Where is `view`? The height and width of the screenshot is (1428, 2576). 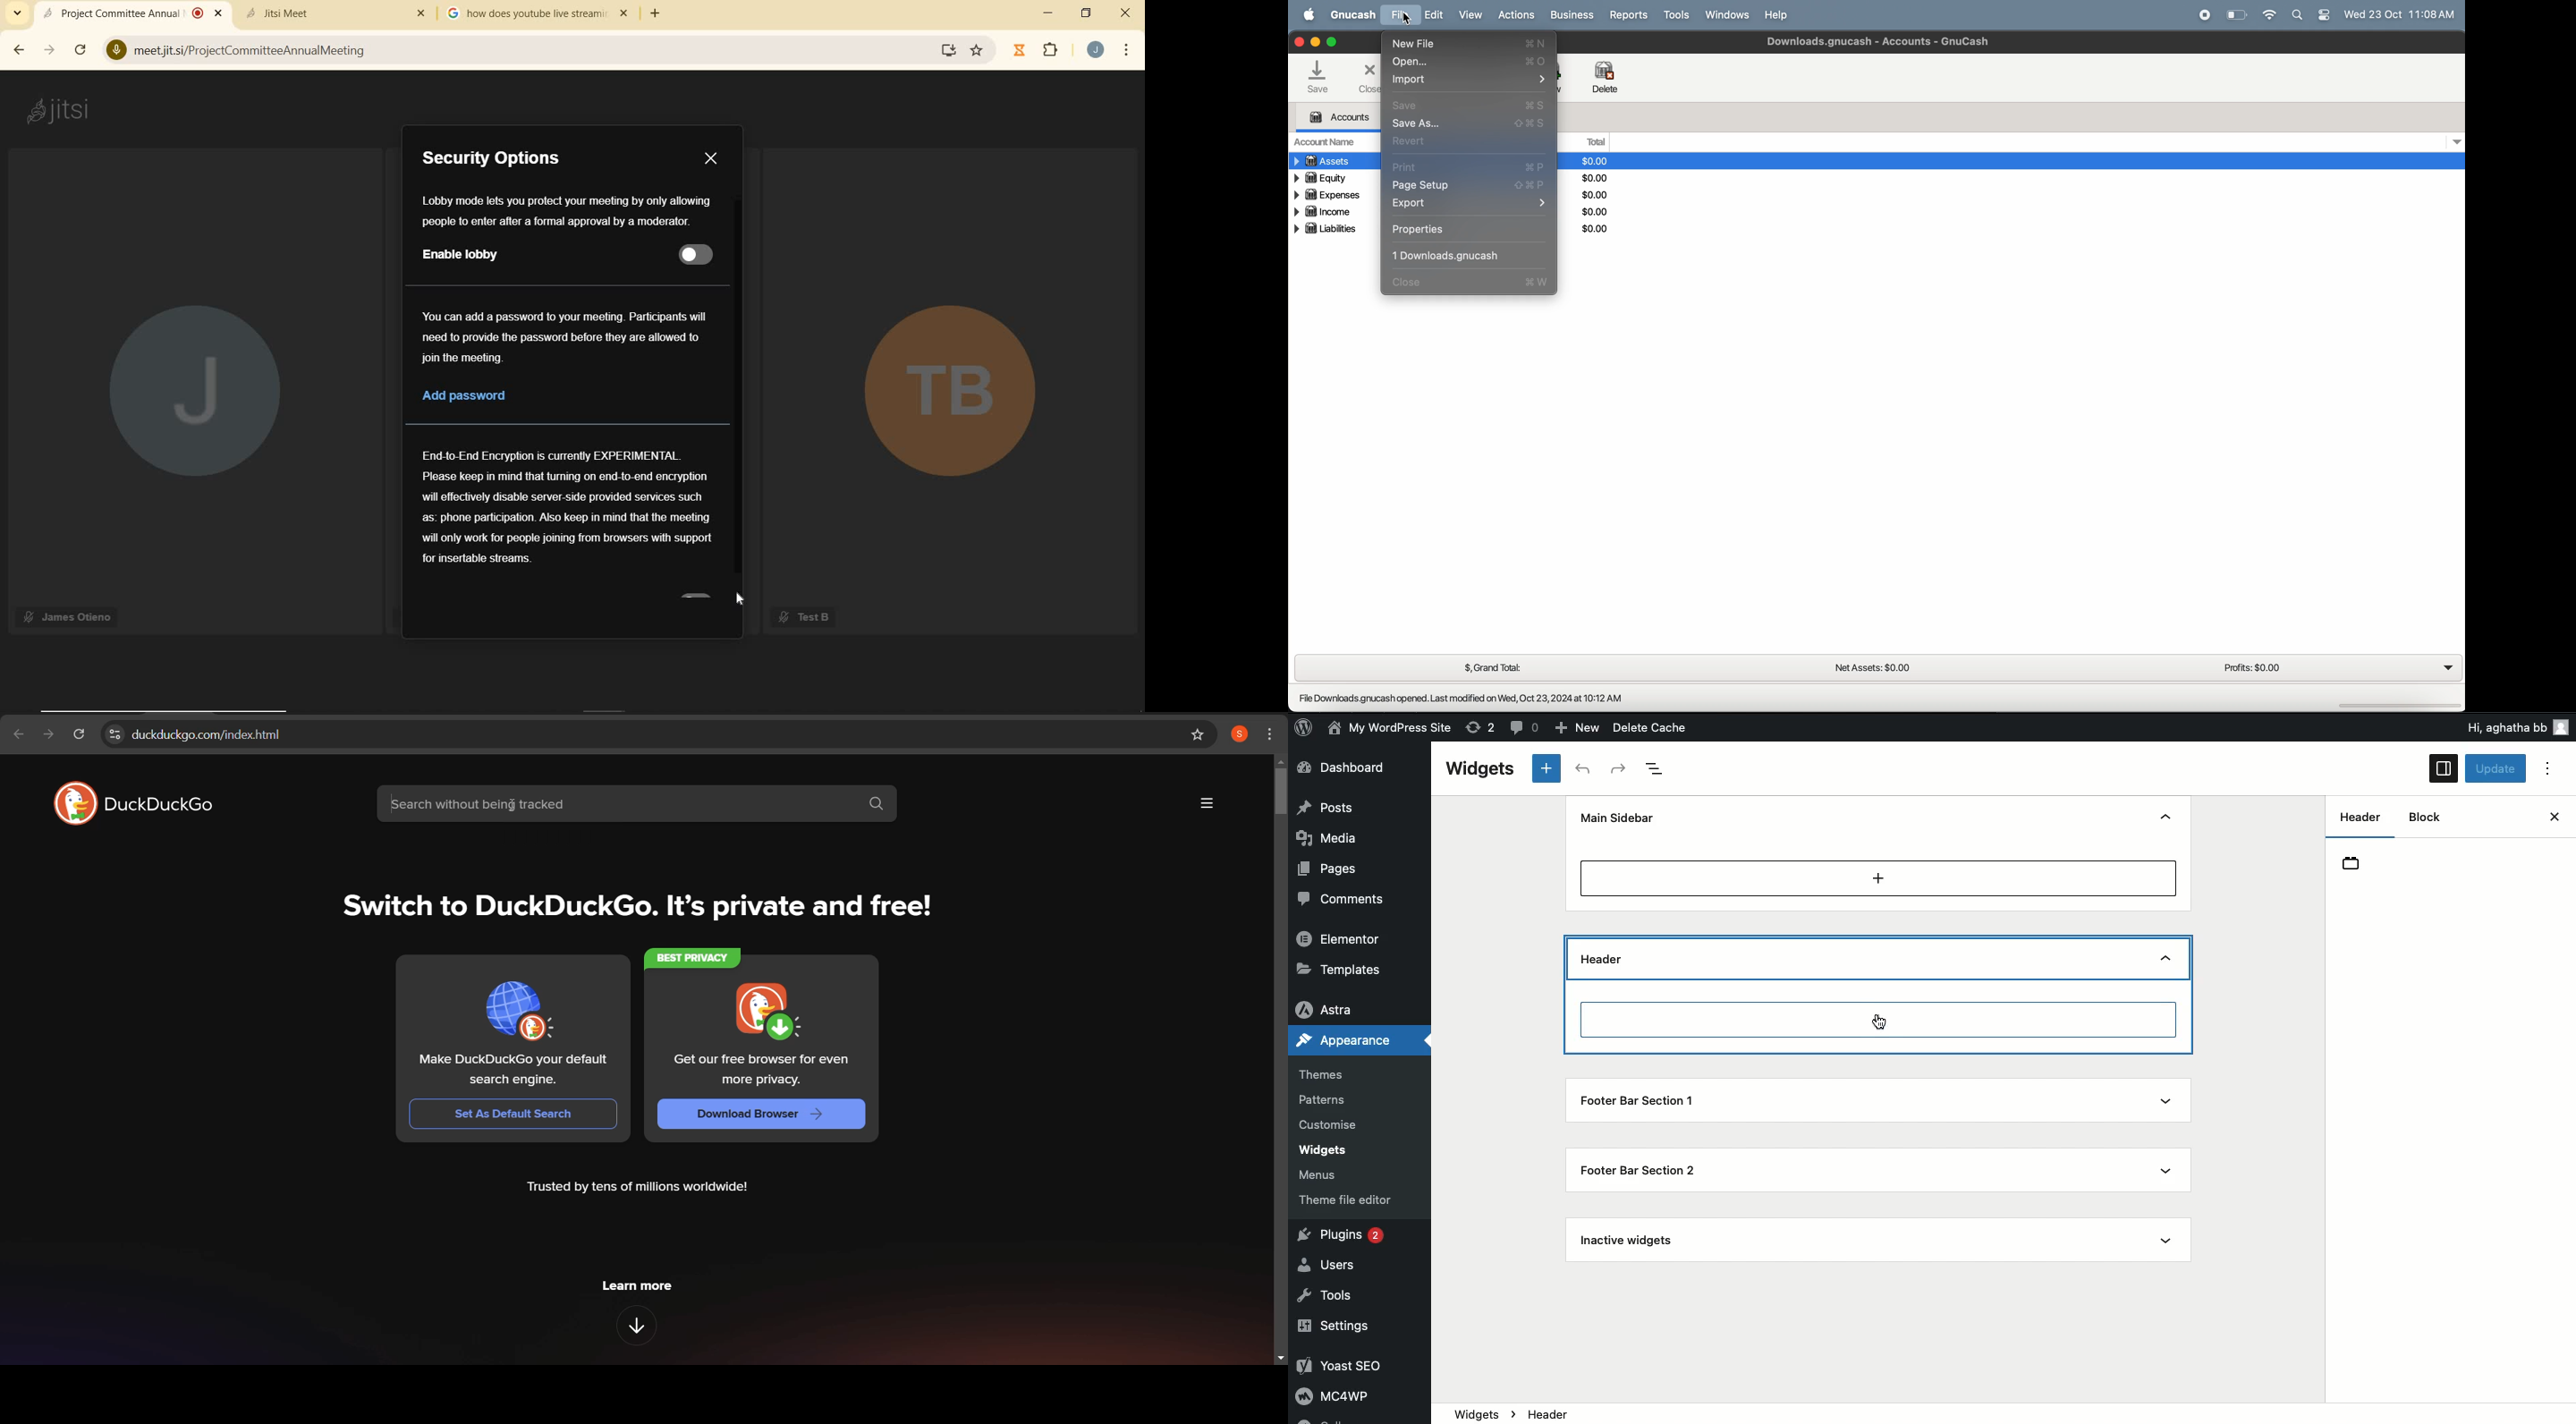 view is located at coordinates (1467, 14).